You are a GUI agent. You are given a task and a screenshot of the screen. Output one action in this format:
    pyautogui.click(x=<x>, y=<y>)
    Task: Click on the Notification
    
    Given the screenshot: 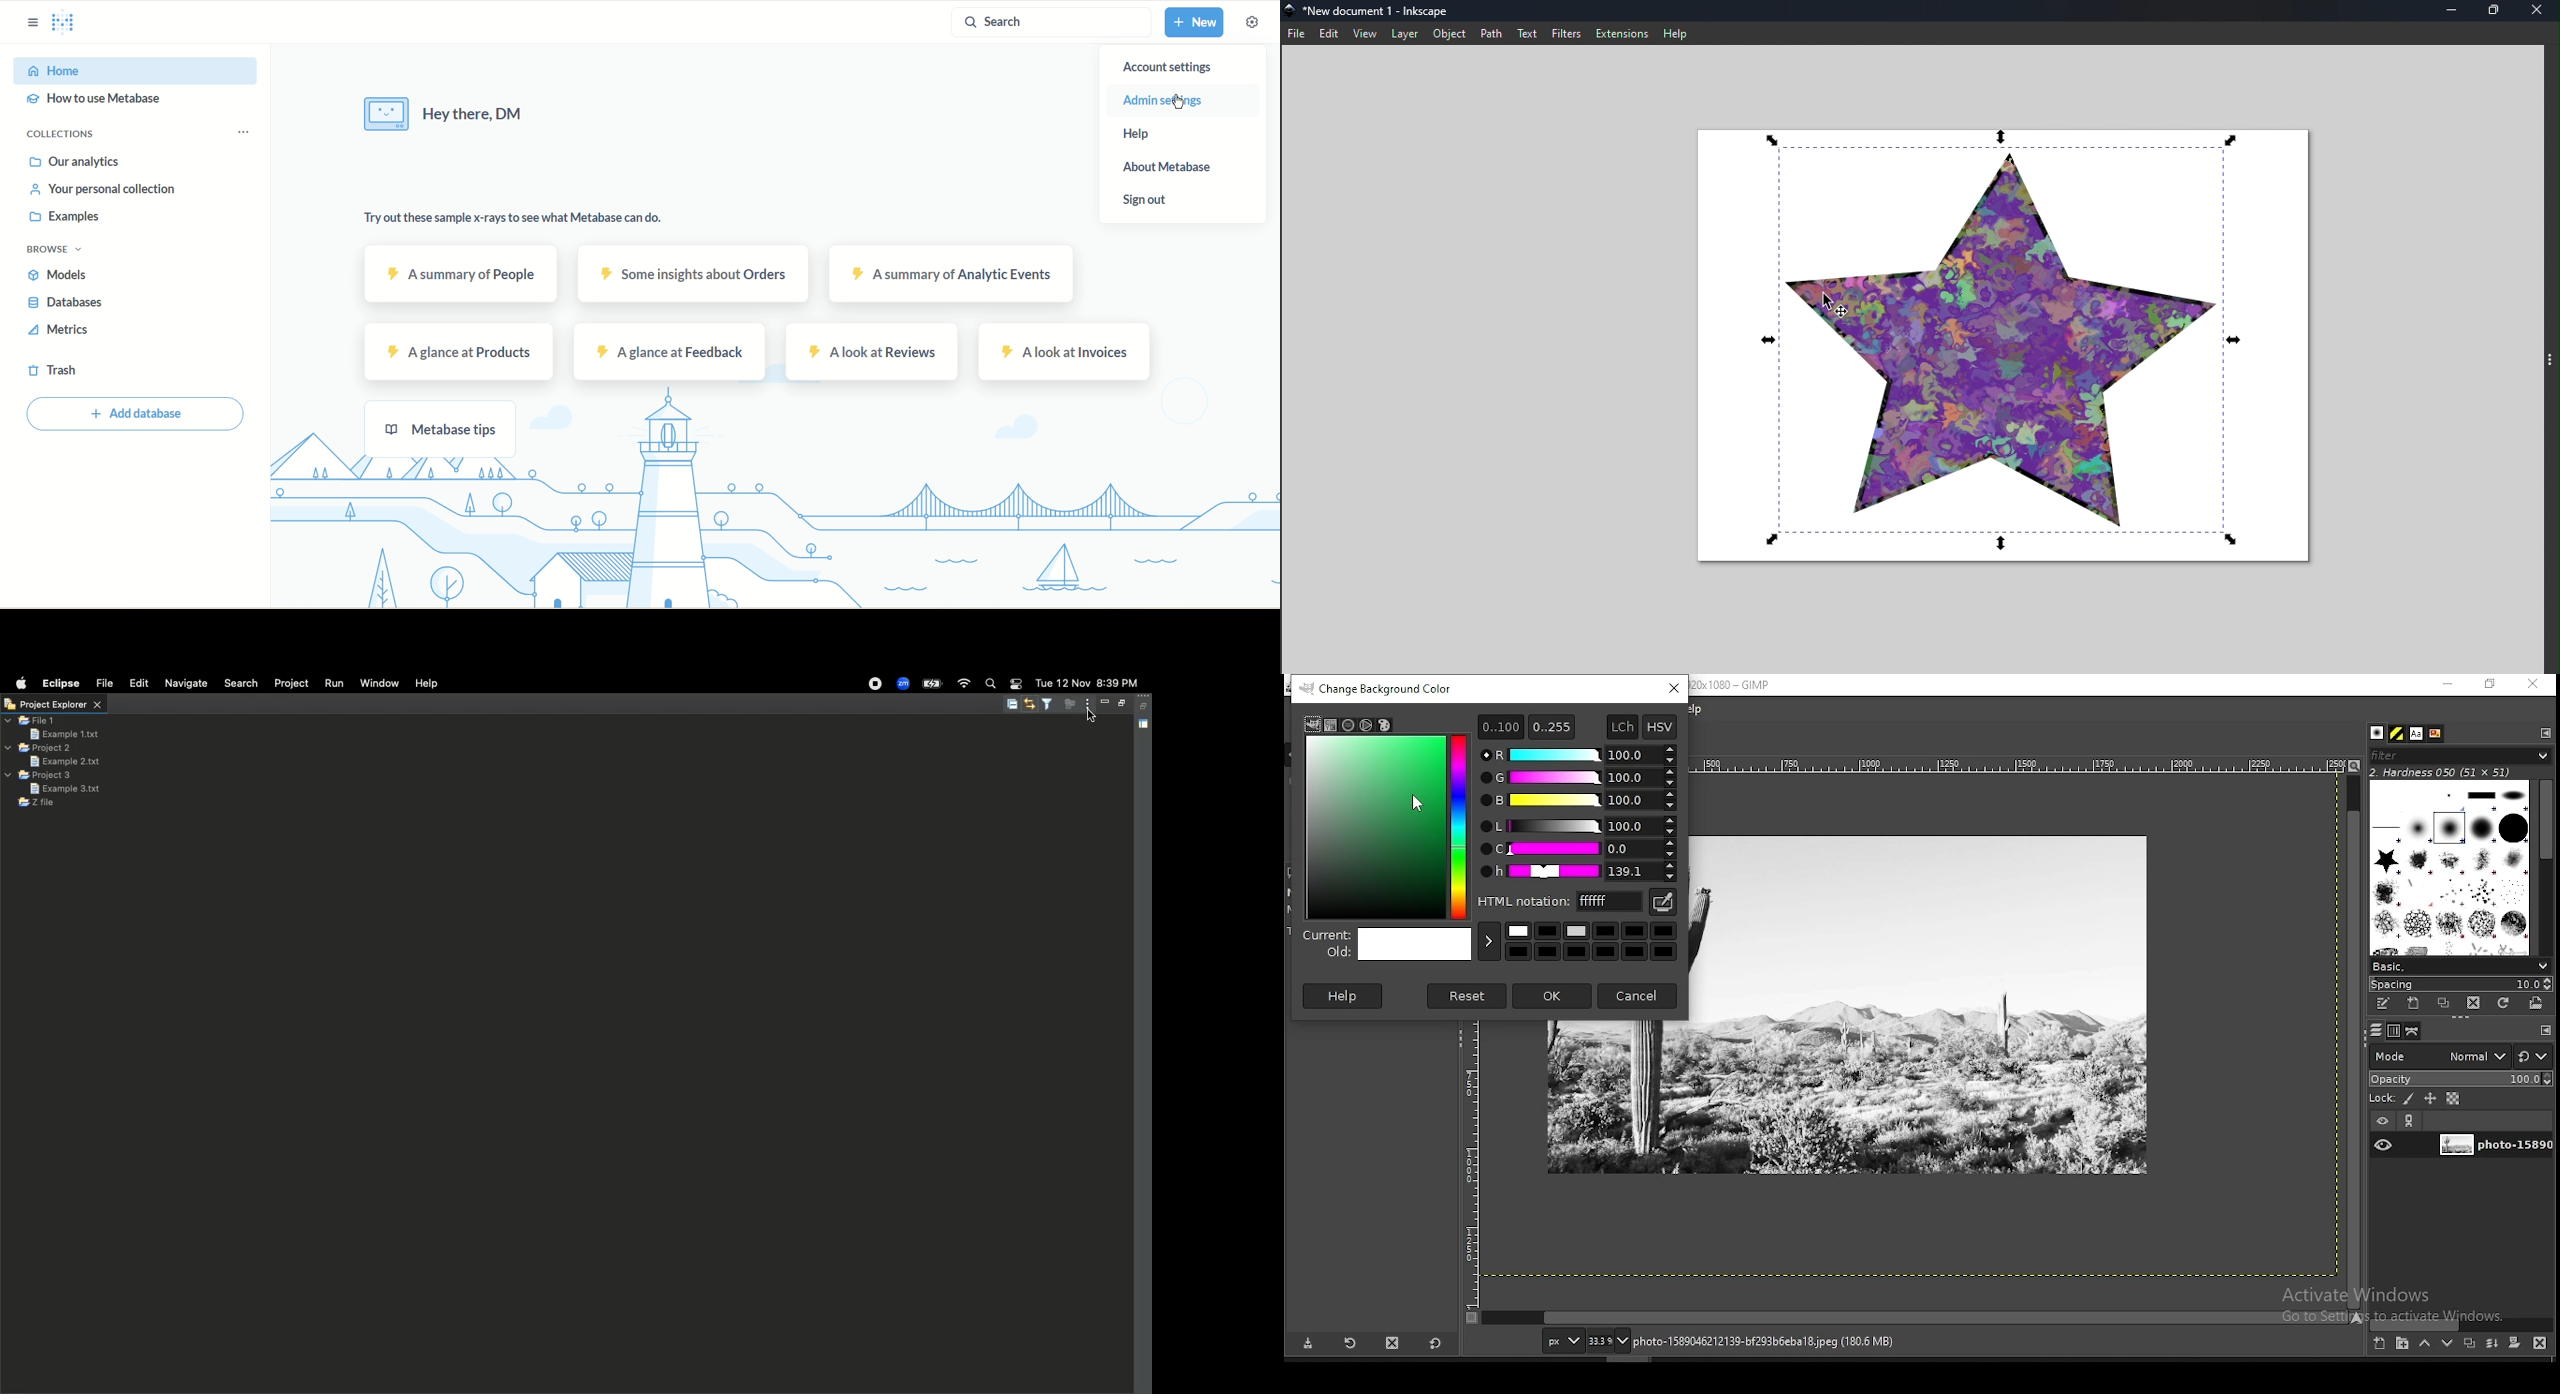 What is the action you would take?
    pyautogui.click(x=1016, y=684)
    